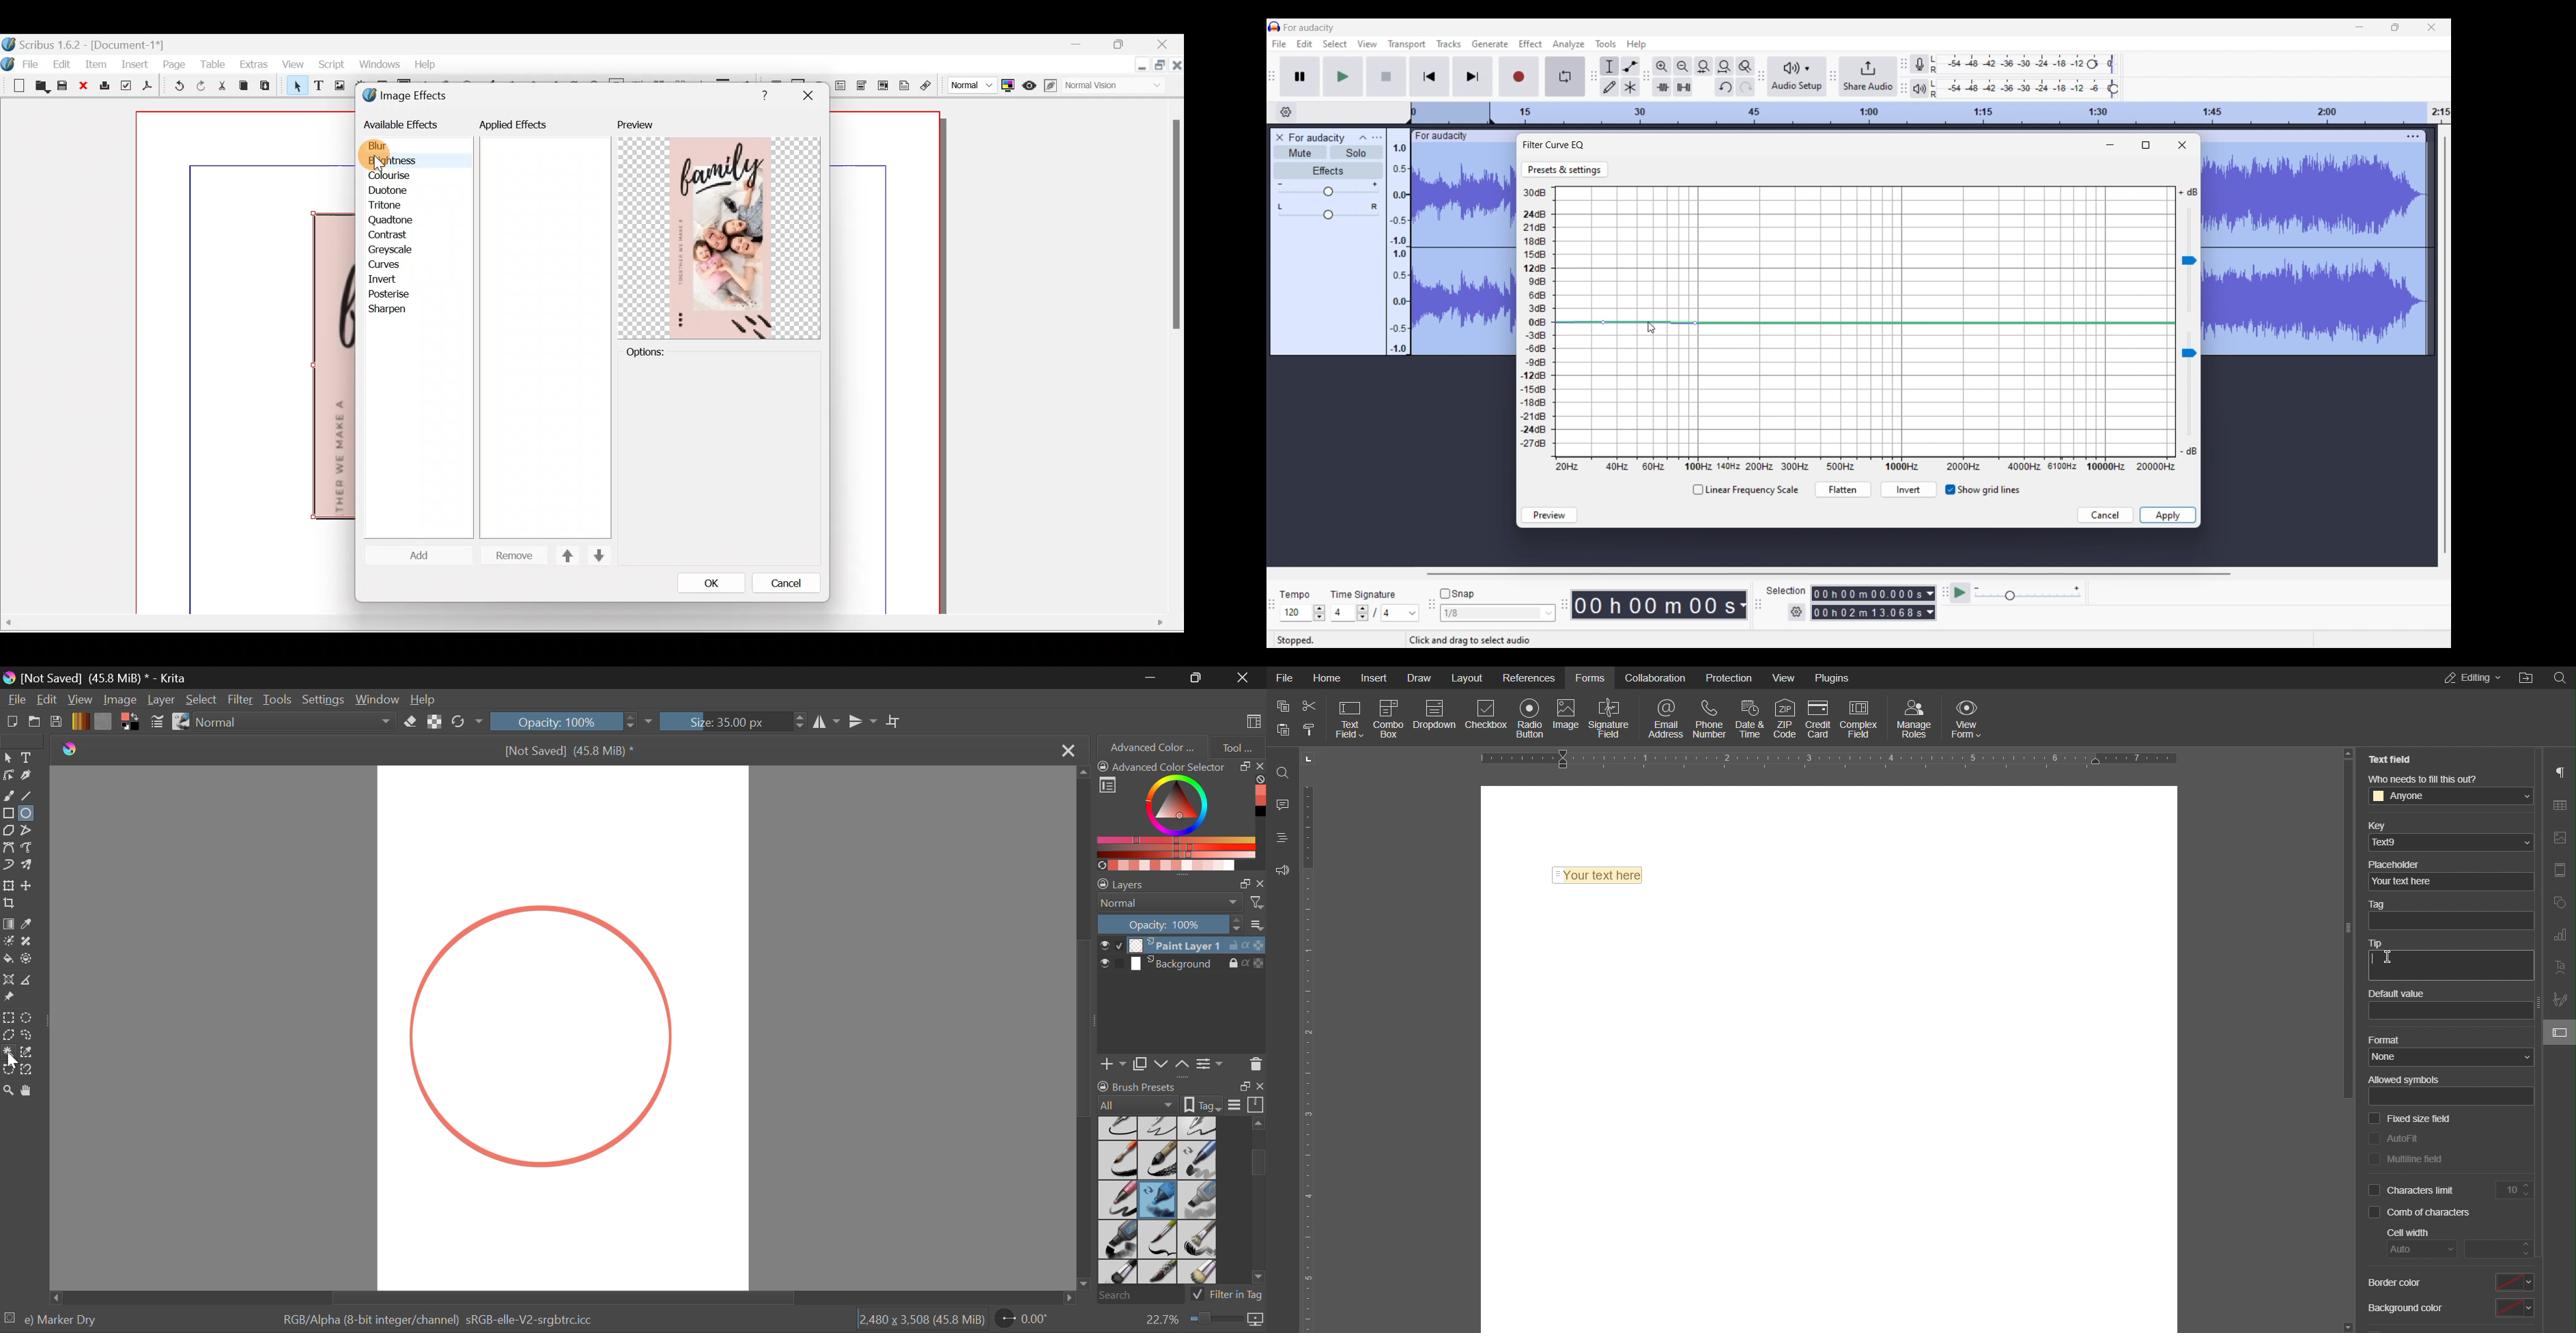 This screenshot has width=2576, height=1344. What do you see at coordinates (1549, 515) in the screenshot?
I see `Preview sound` at bounding box center [1549, 515].